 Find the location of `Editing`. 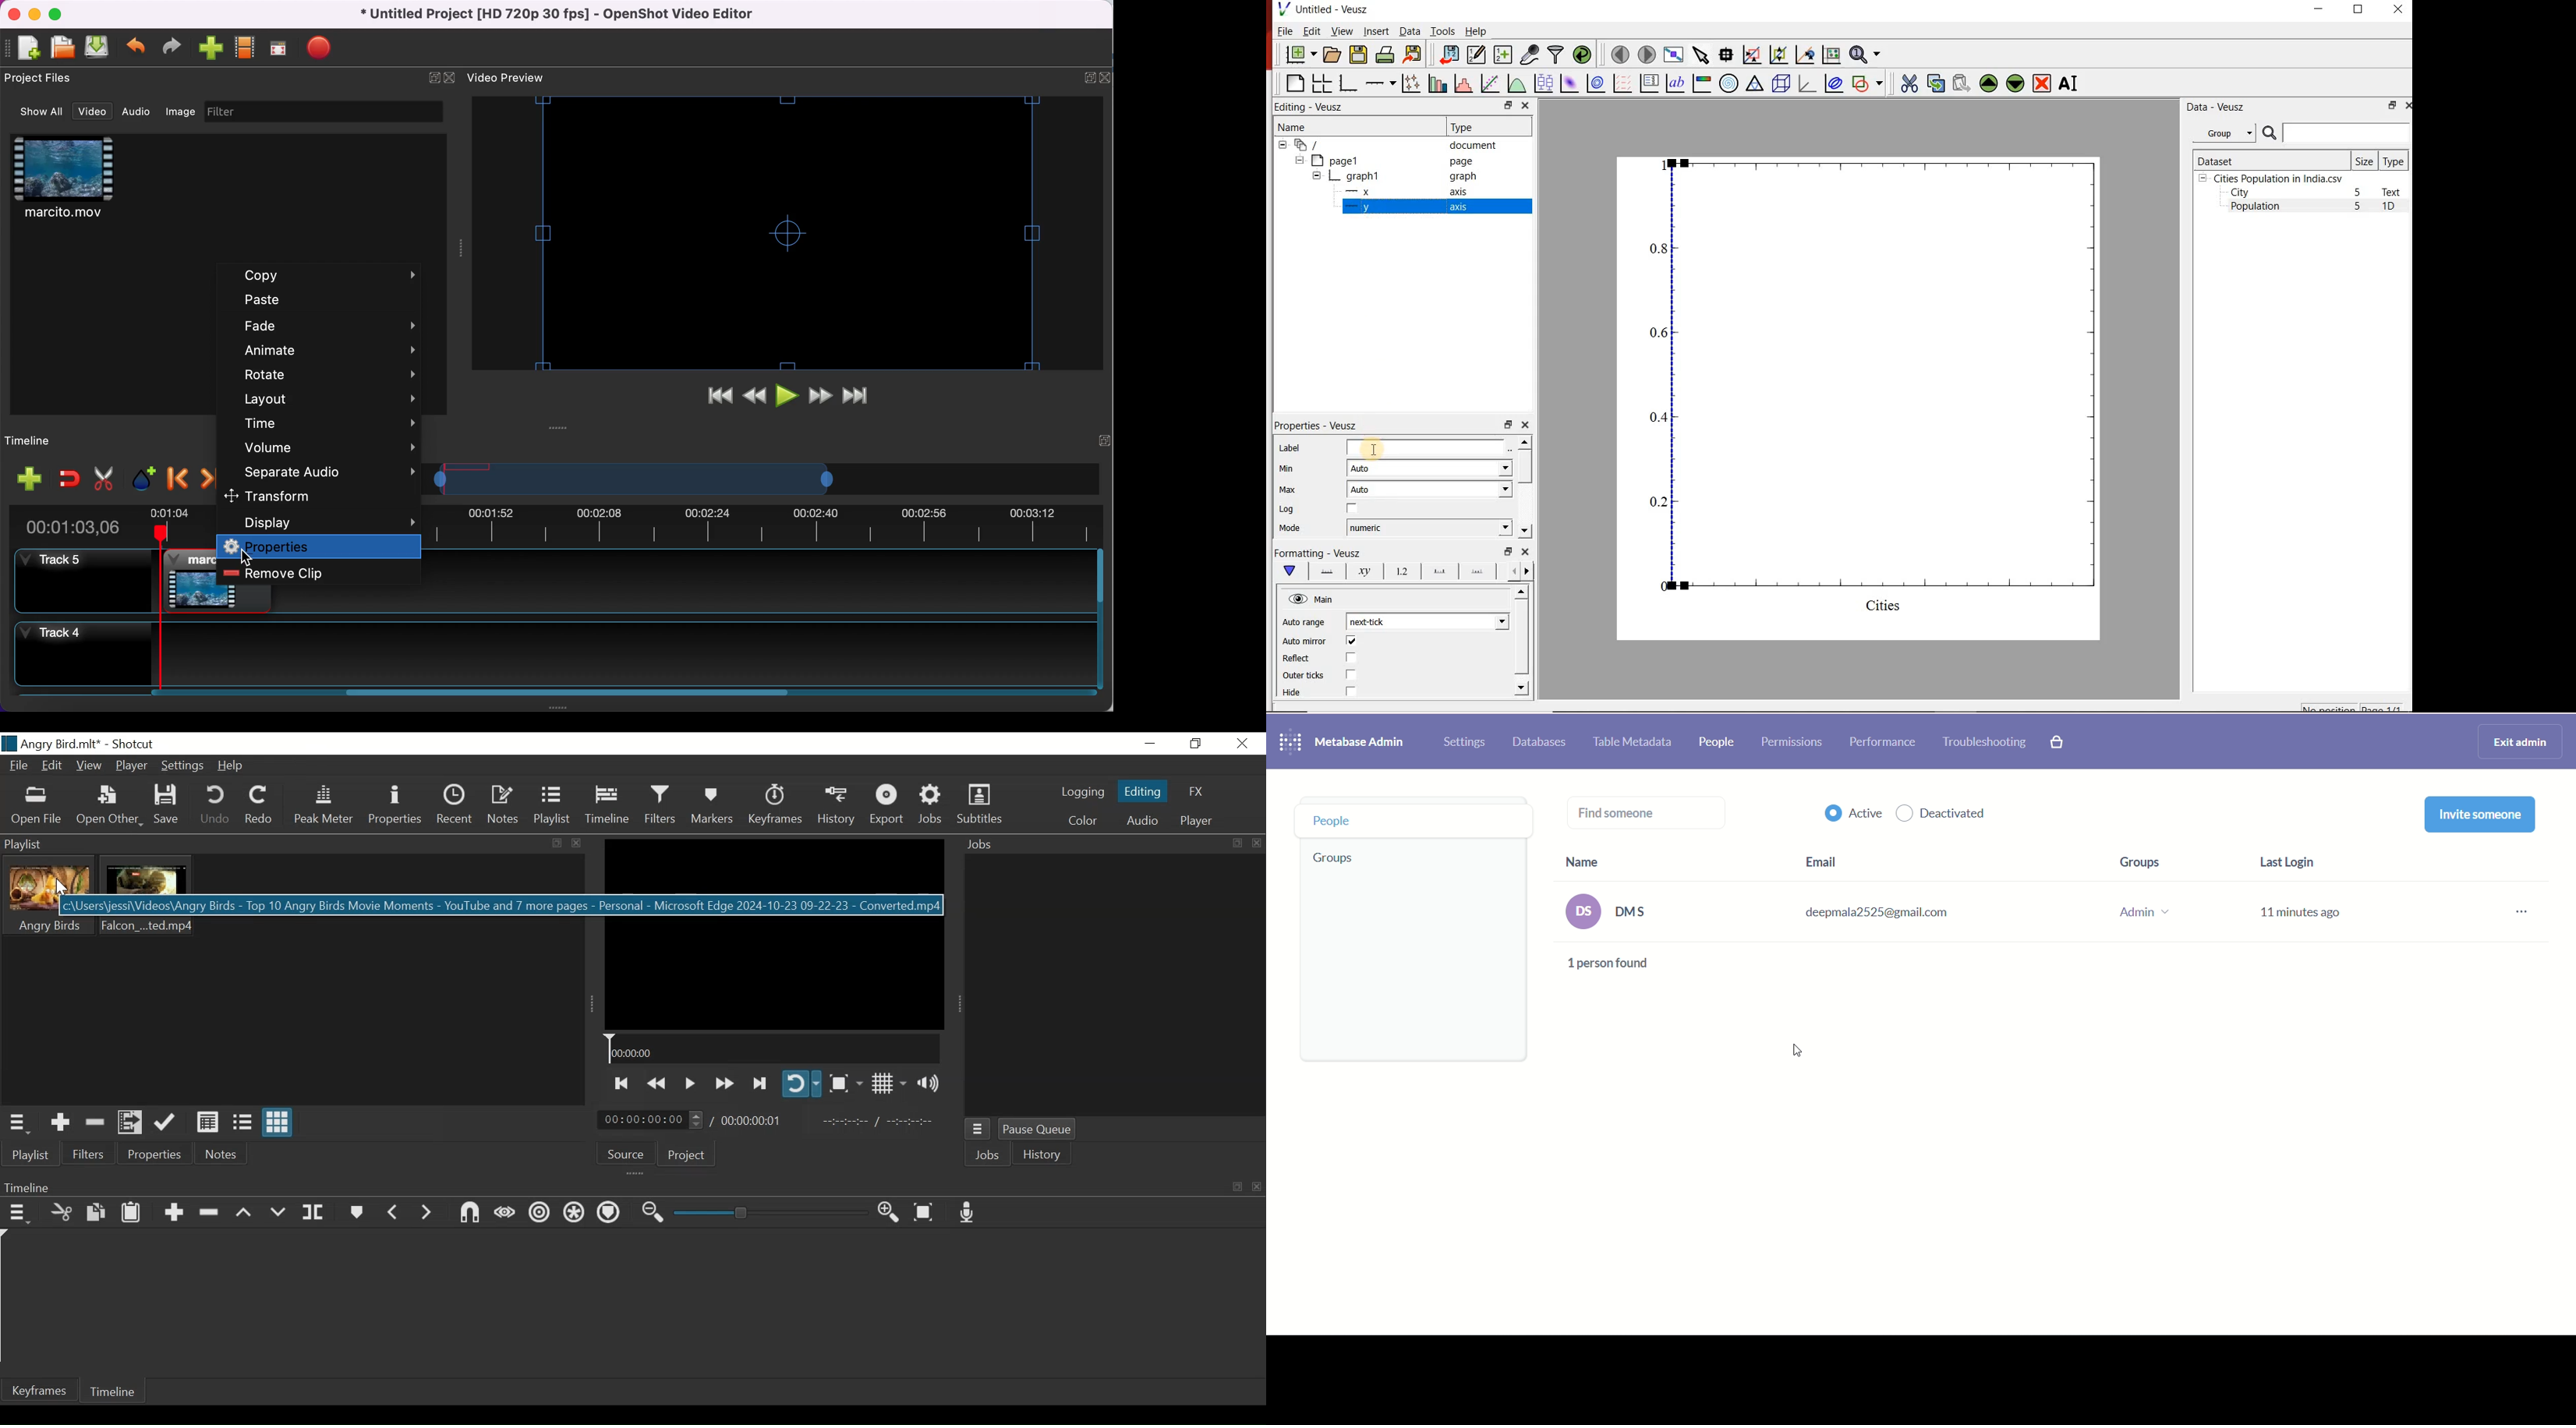

Editing is located at coordinates (1143, 793).